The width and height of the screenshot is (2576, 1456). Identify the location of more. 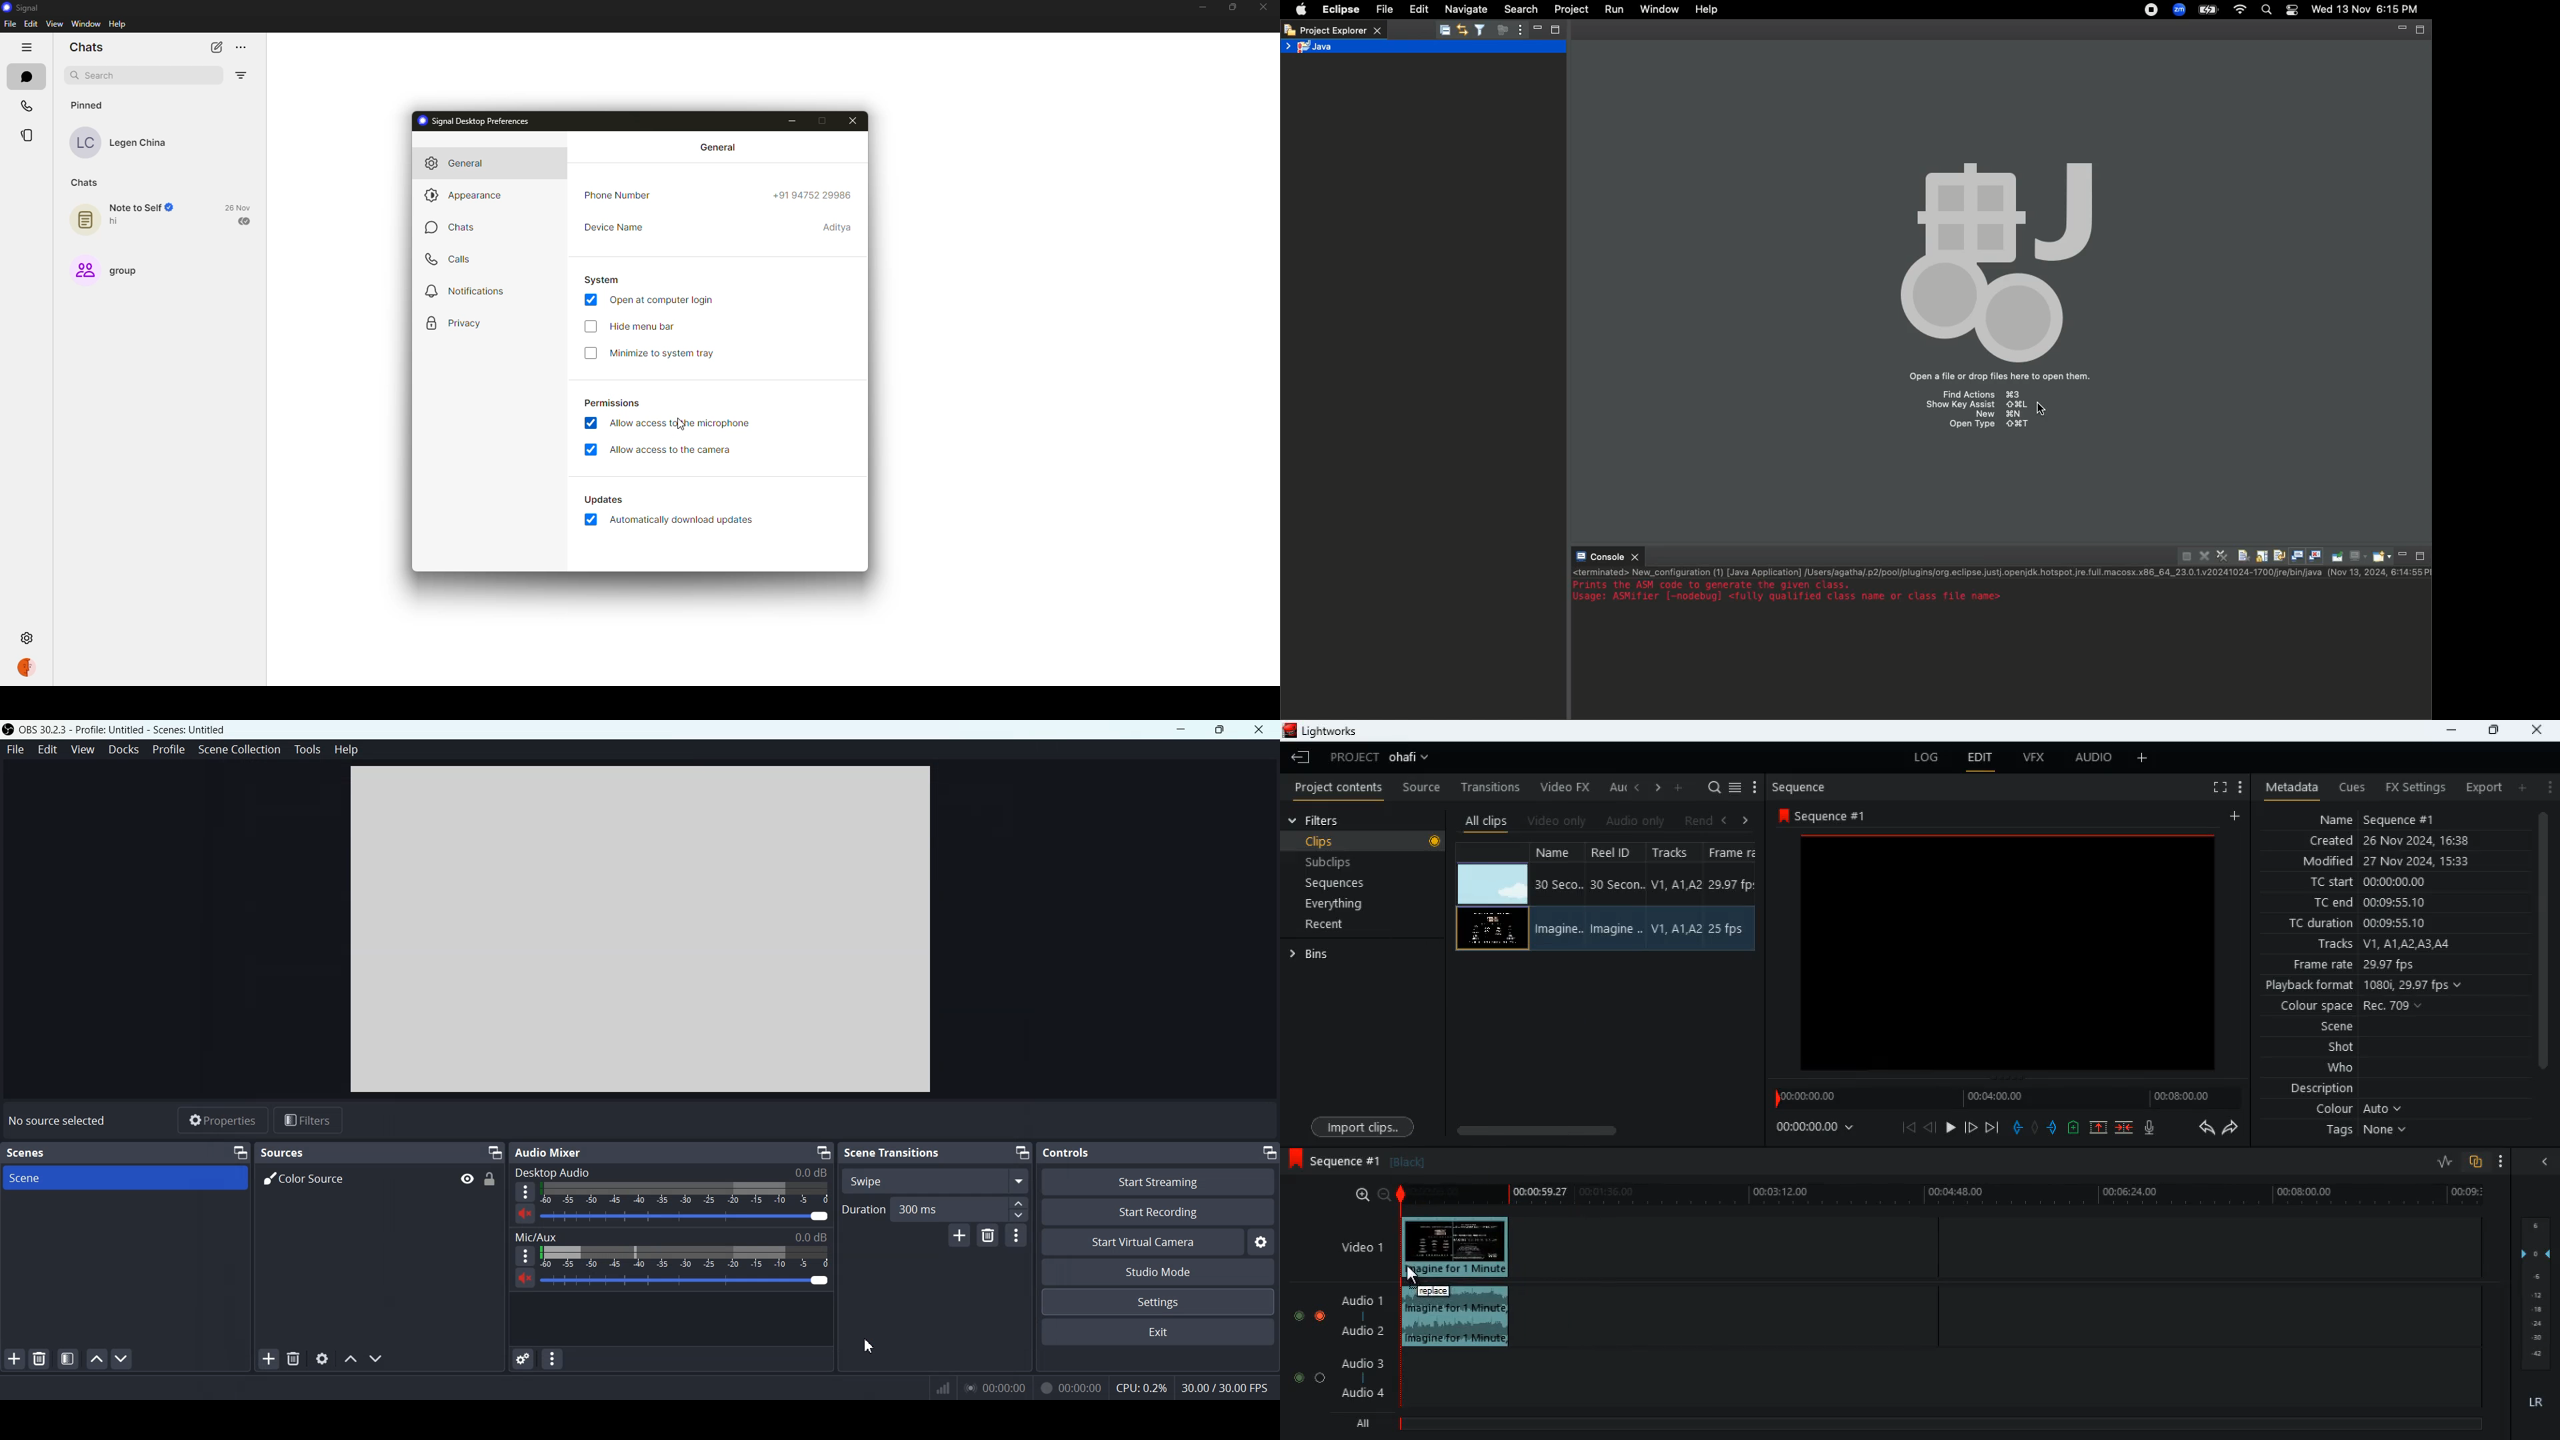
(2496, 1160).